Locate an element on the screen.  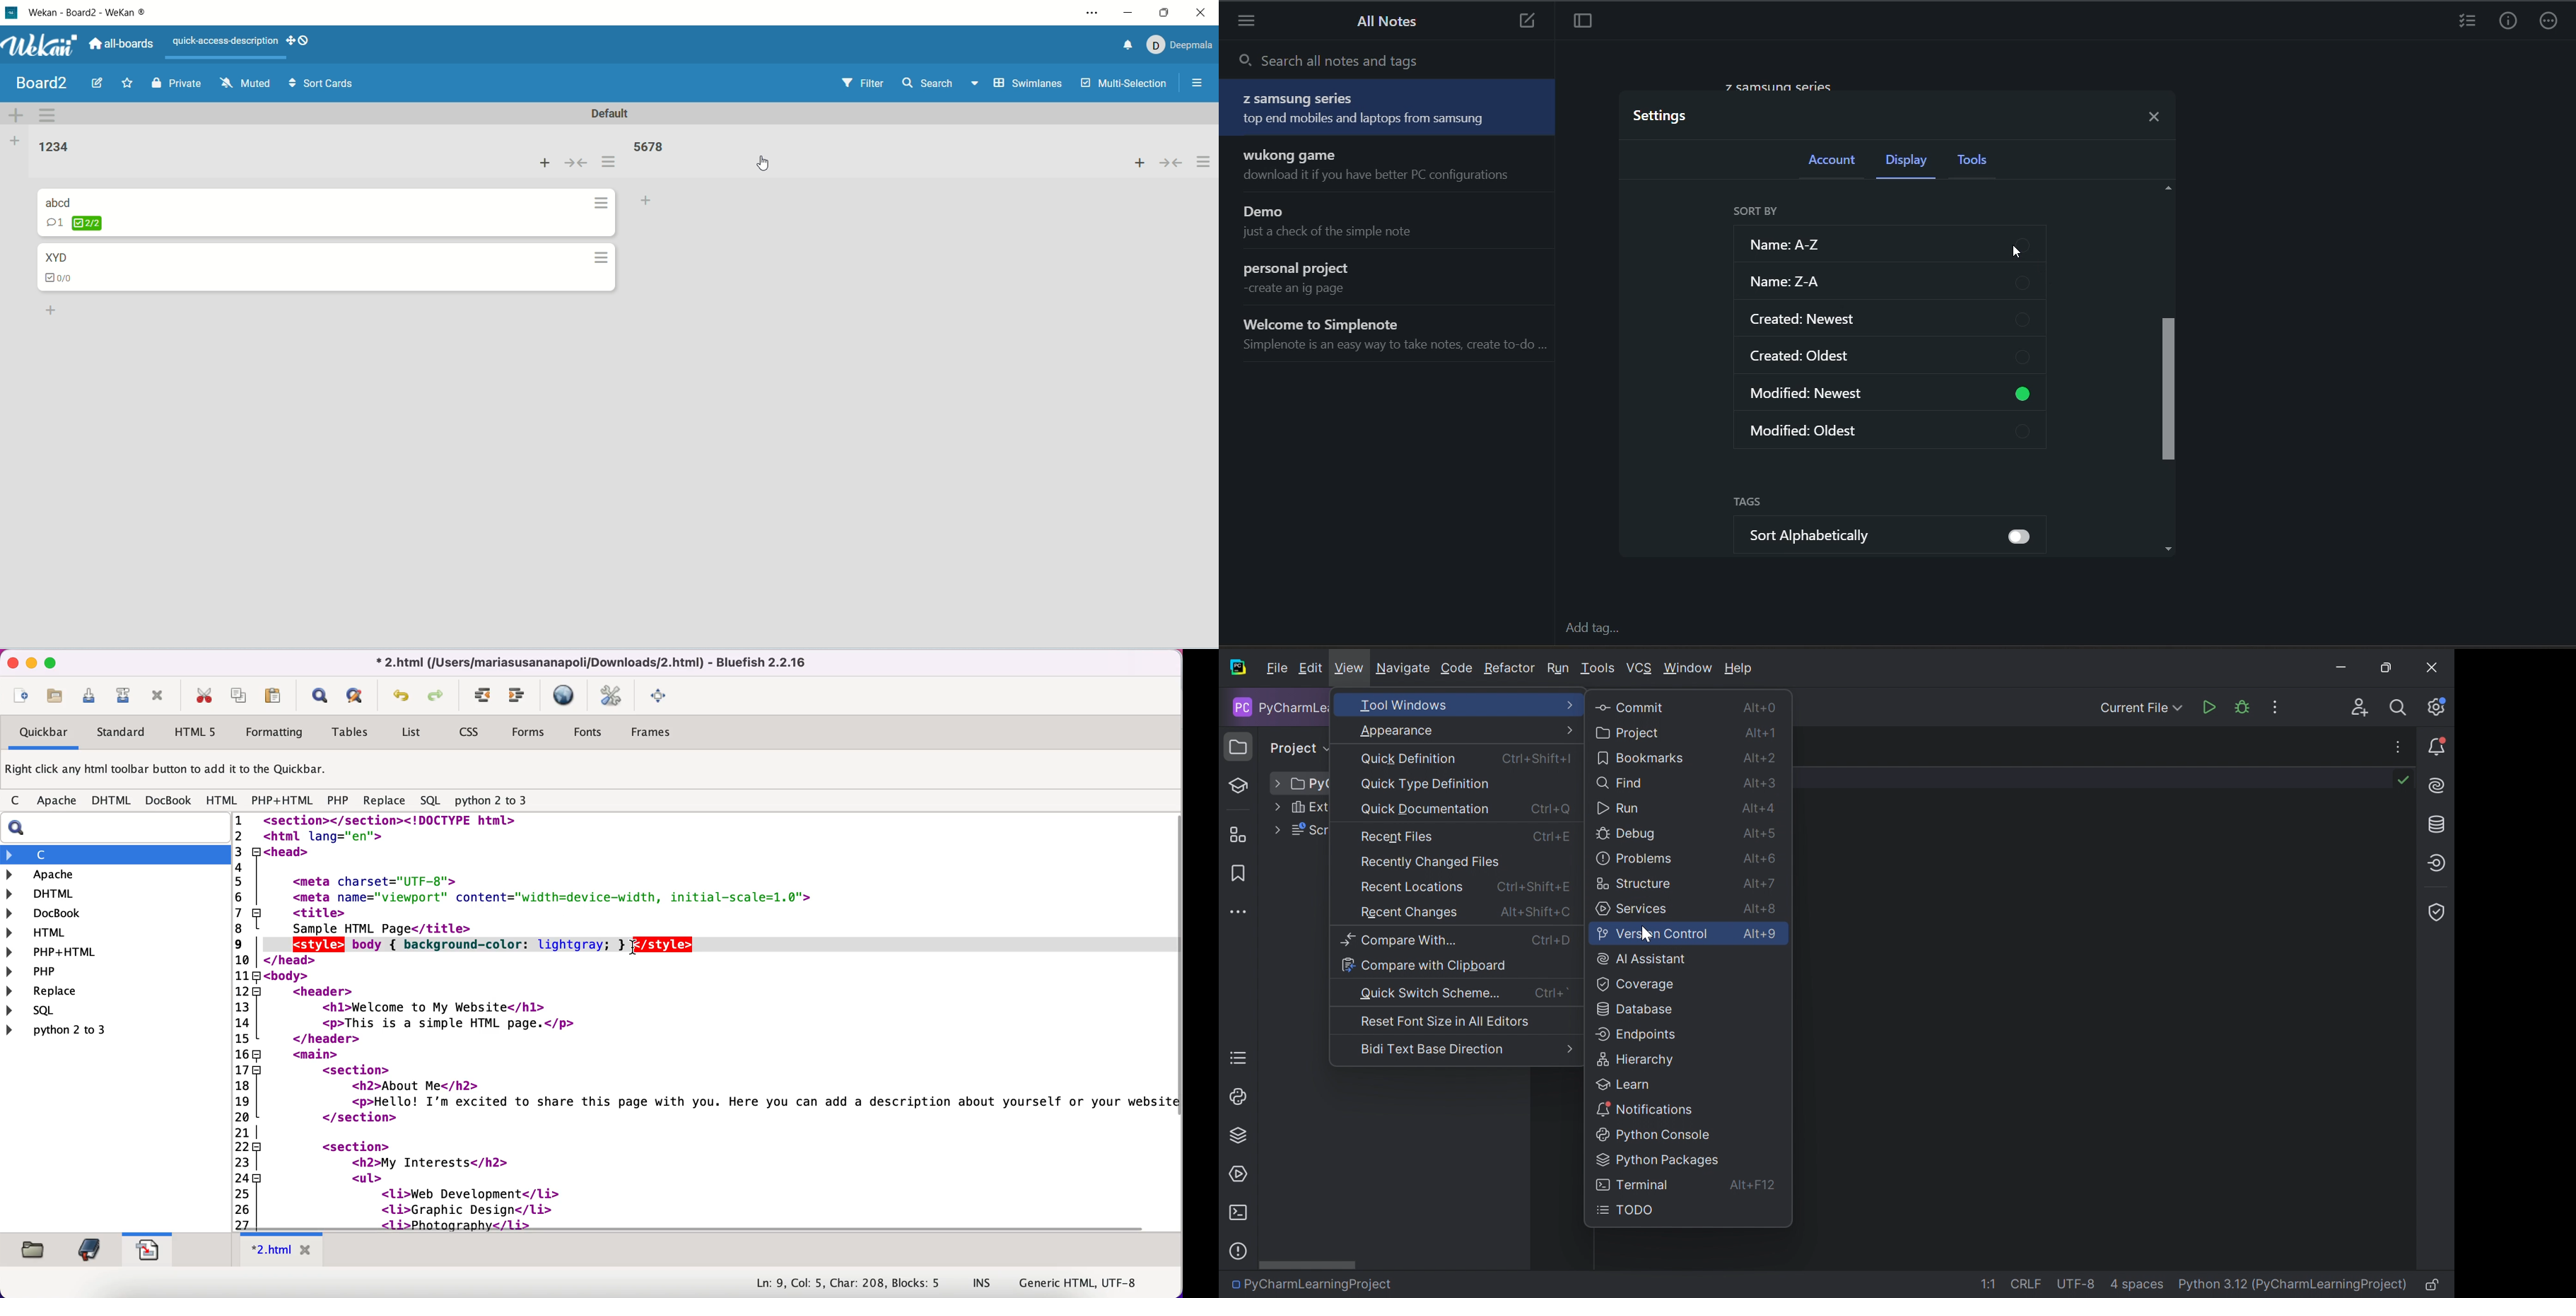
tags is located at coordinates (1757, 503).